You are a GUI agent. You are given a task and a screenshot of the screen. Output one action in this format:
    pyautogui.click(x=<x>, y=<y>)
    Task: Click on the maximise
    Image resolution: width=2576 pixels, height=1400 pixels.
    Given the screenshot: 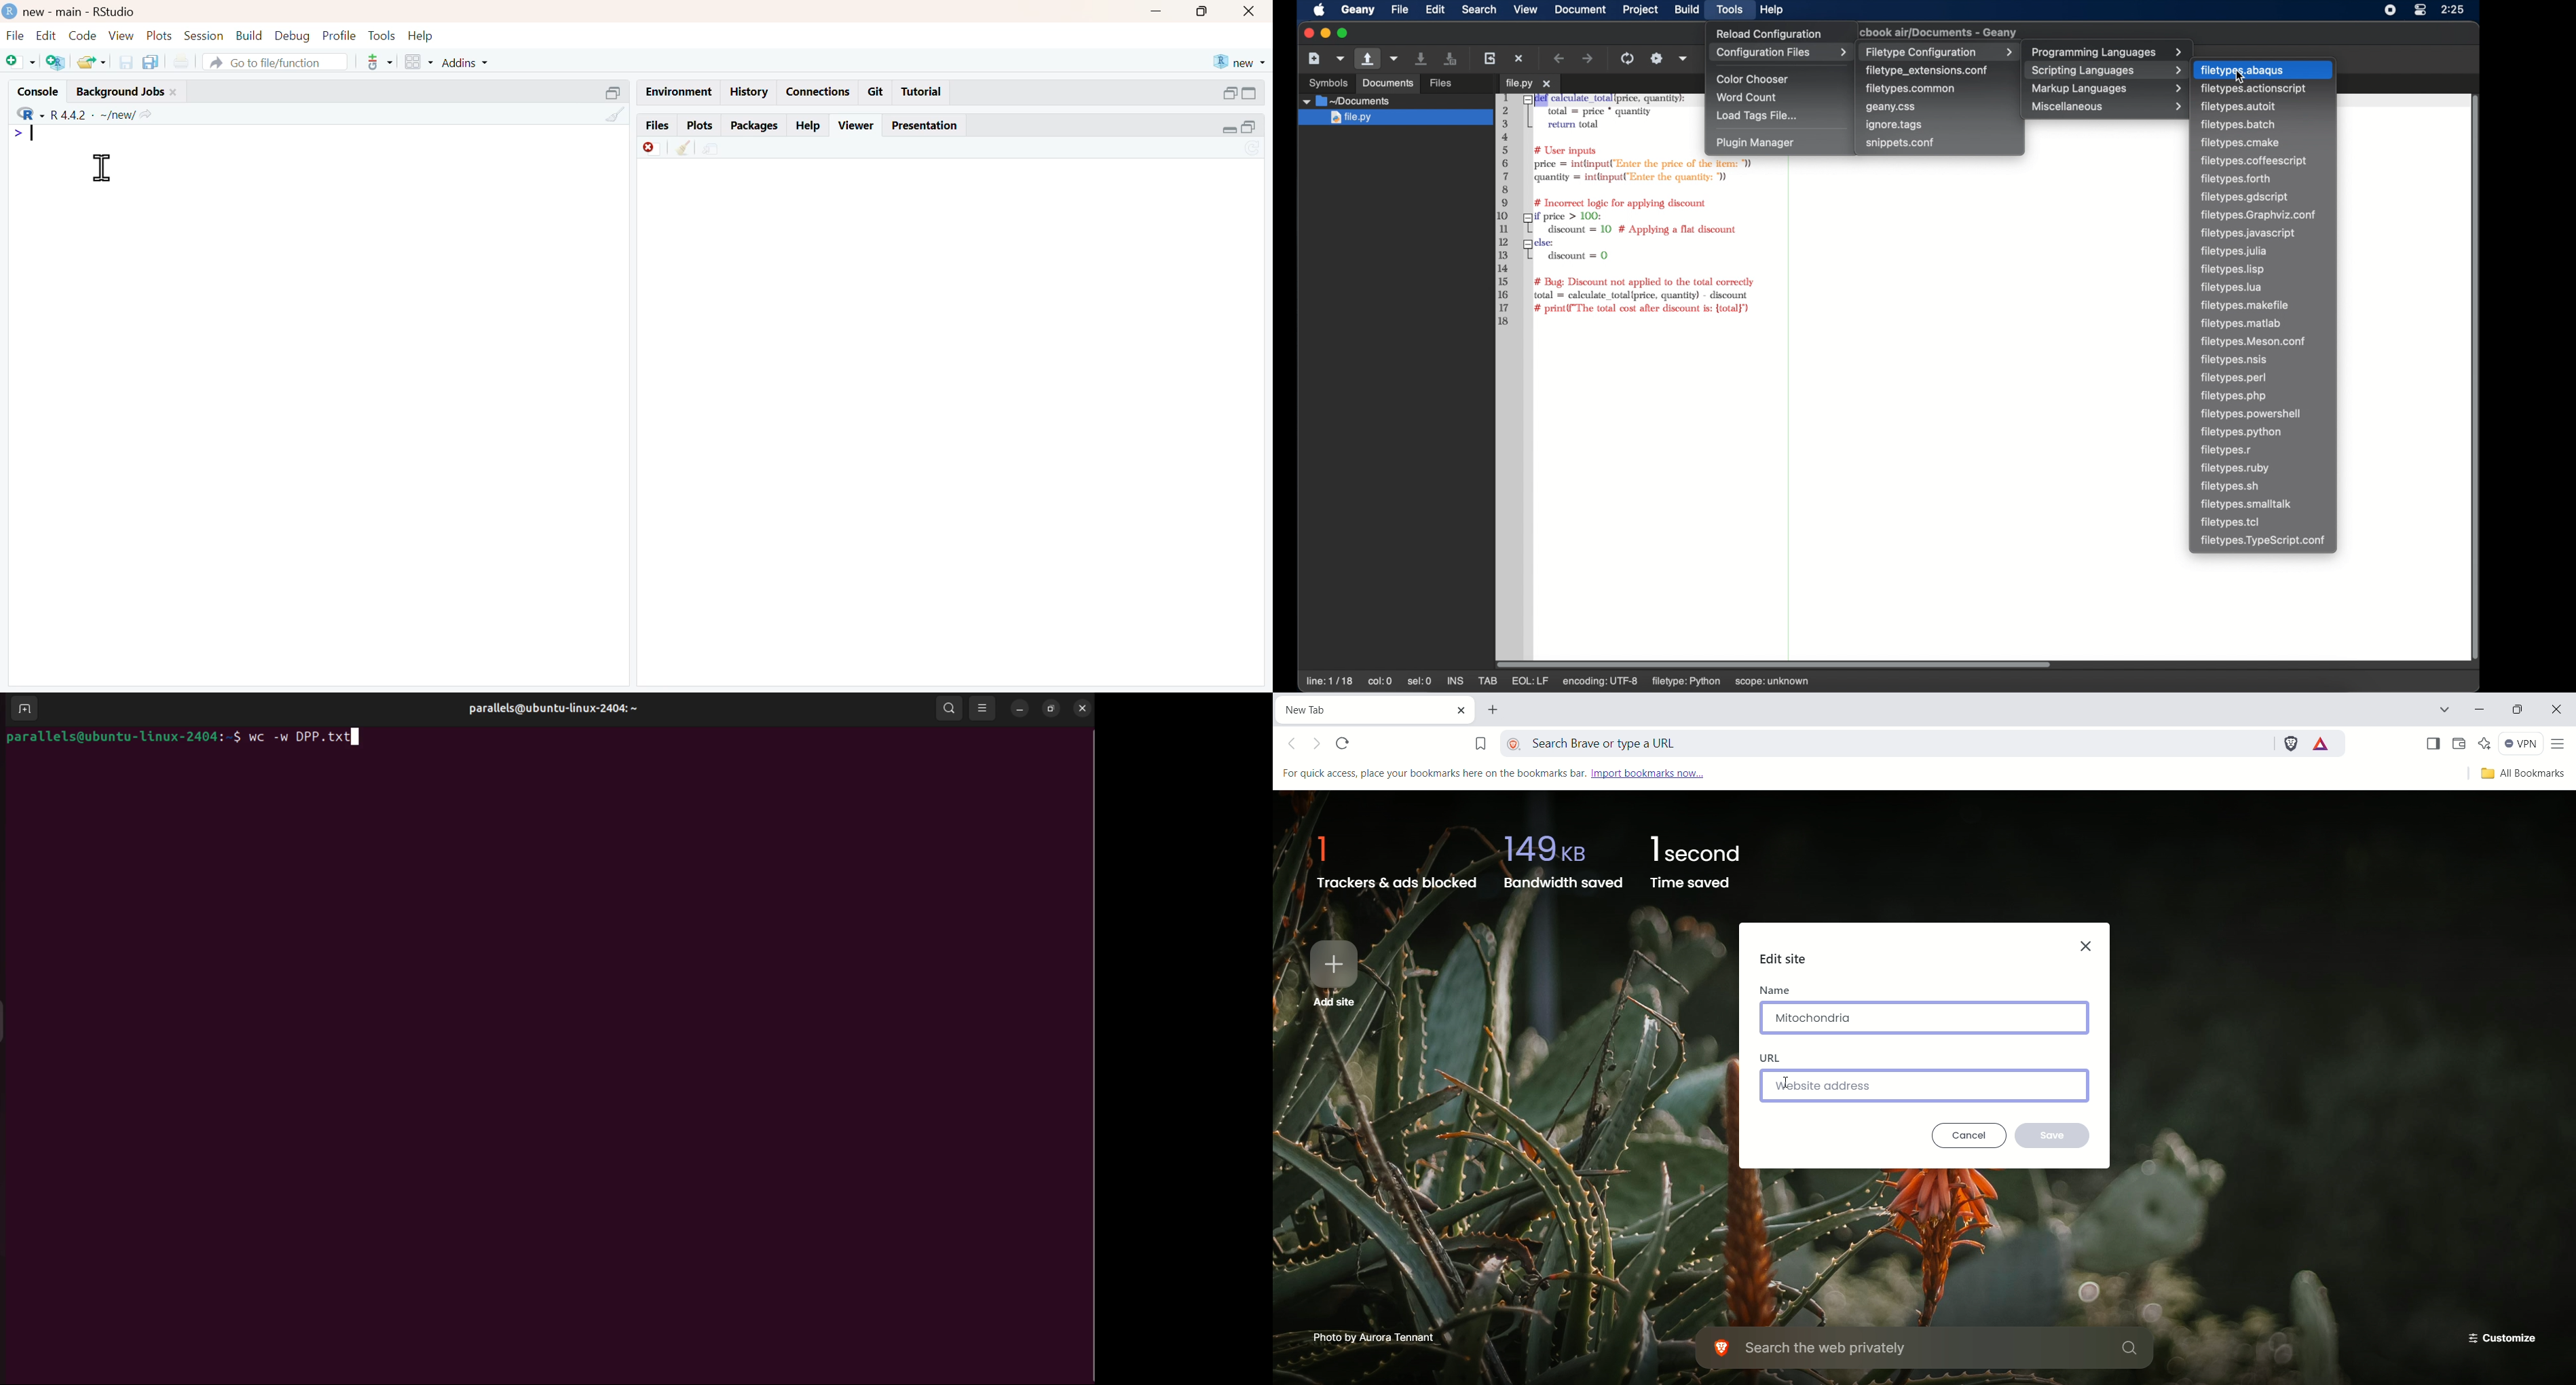 What is the action you would take?
    pyautogui.click(x=1203, y=11)
    